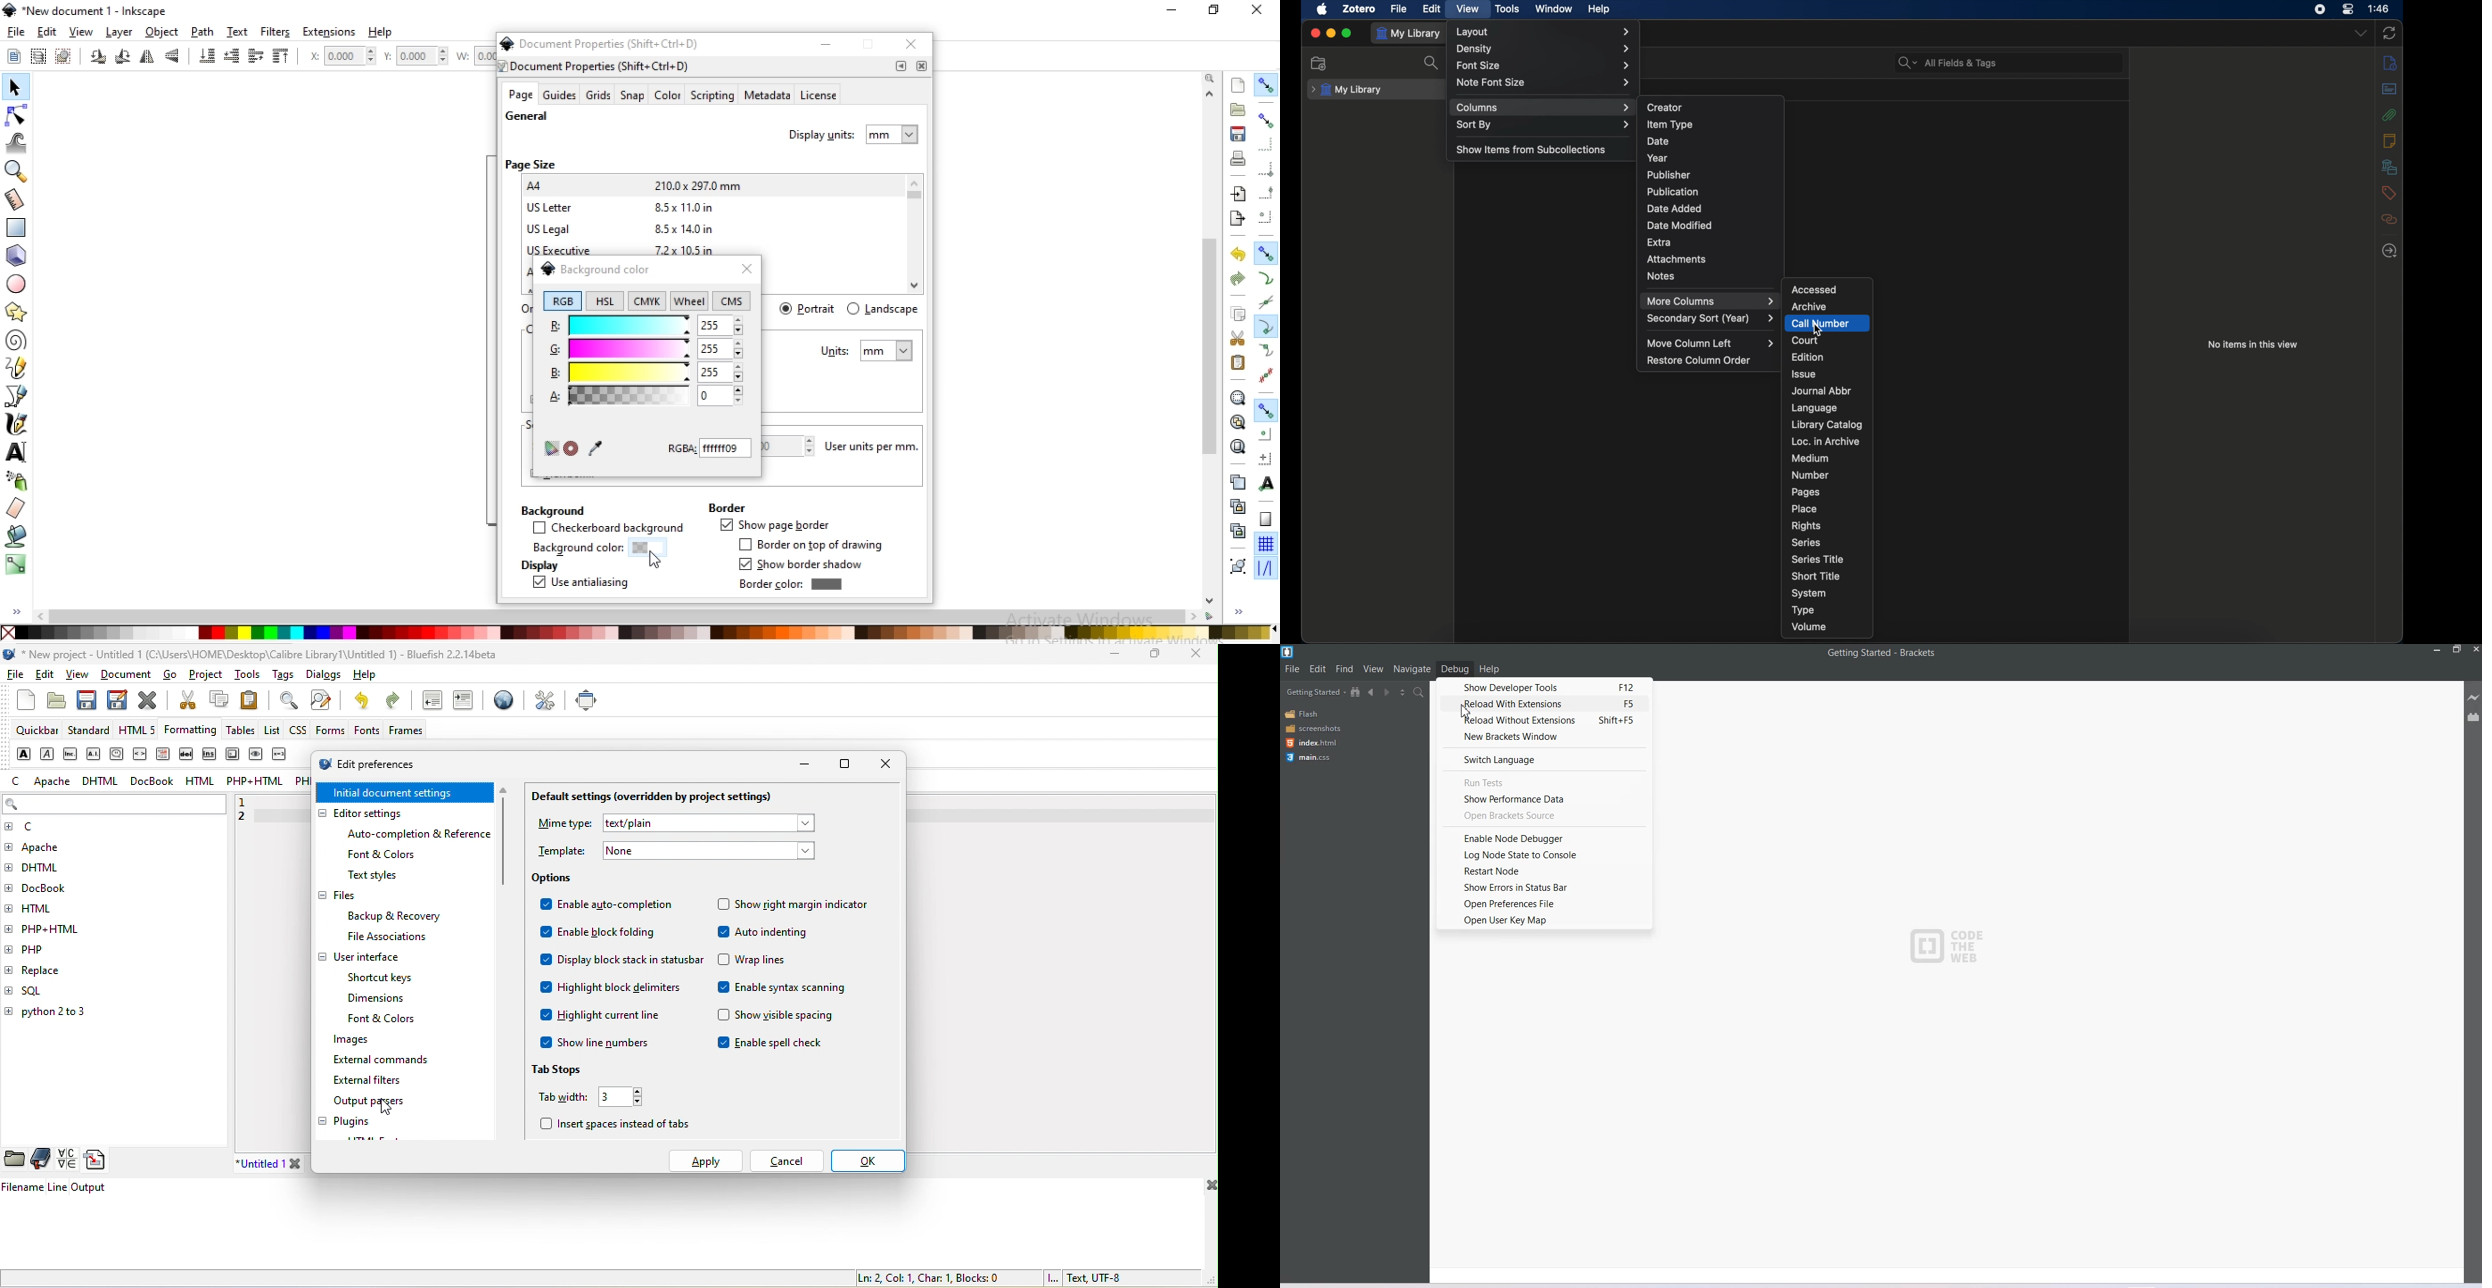 Image resolution: width=2492 pixels, height=1288 pixels. What do you see at coordinates (1882, 653) in the screenshot?
I see `Getting Started-Brackets` at bounding box center [1882, 653].